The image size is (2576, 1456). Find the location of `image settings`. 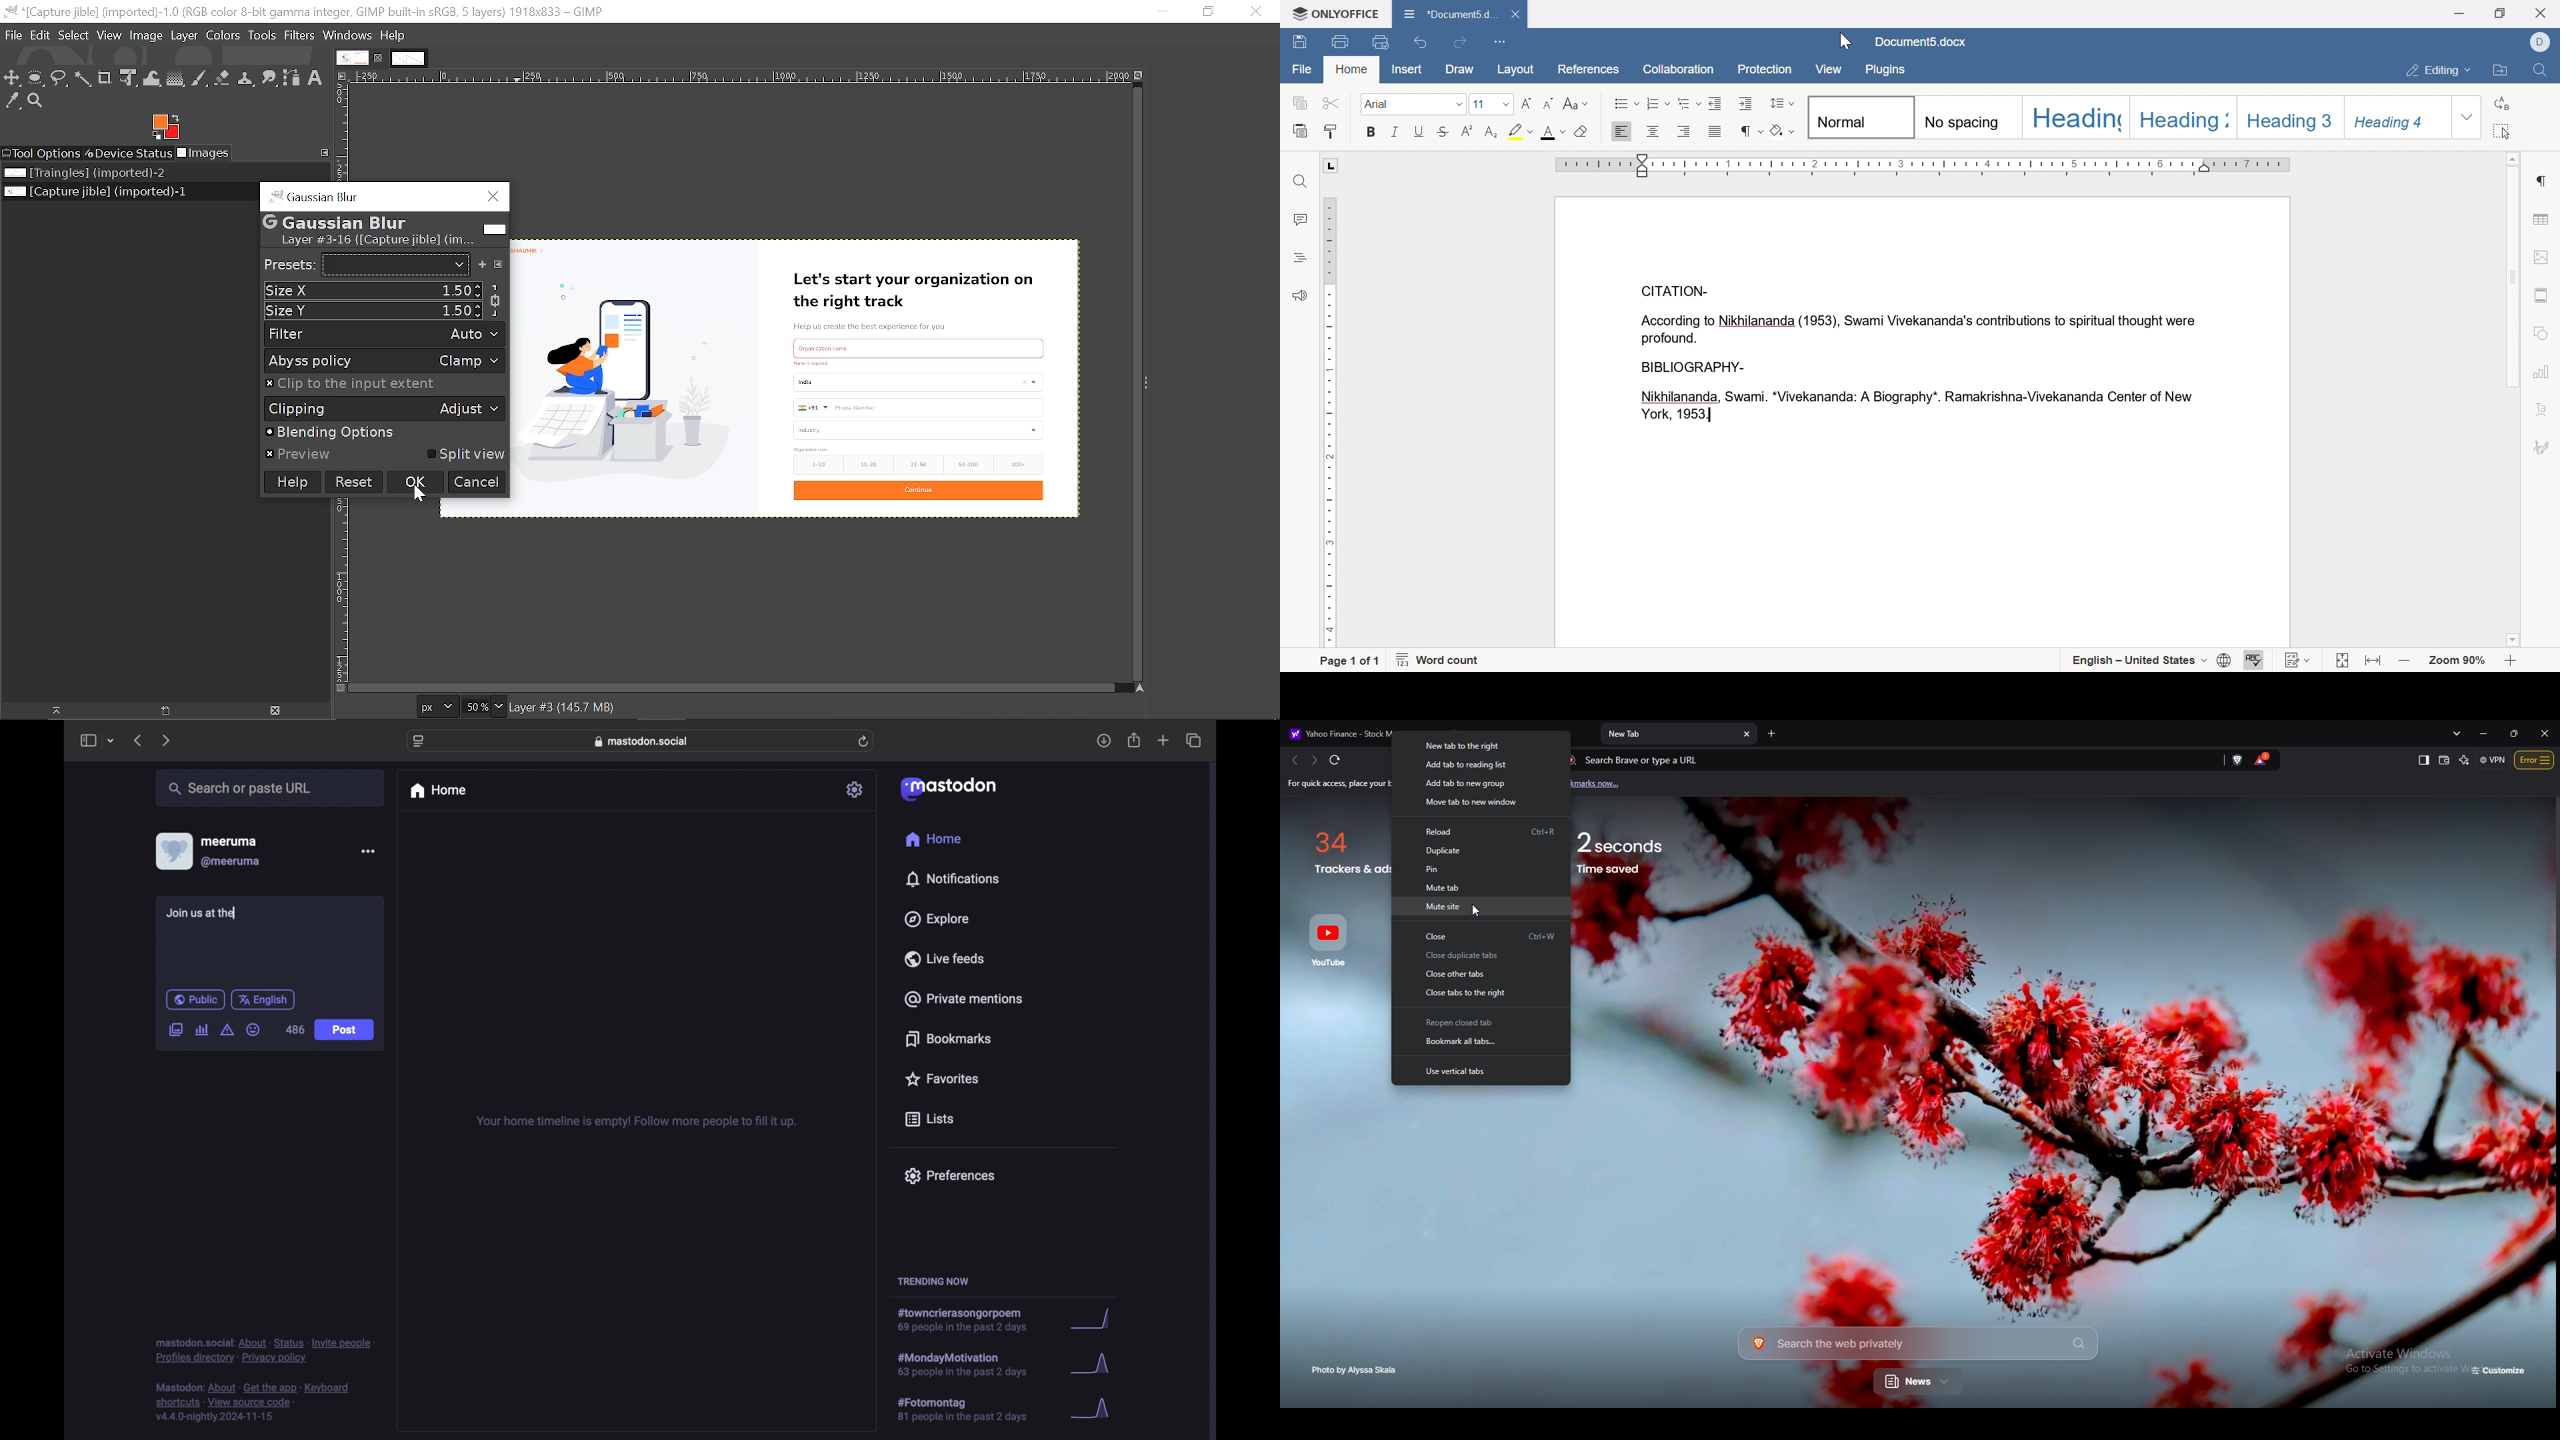

image settings is located at coordinates (2540, 260).